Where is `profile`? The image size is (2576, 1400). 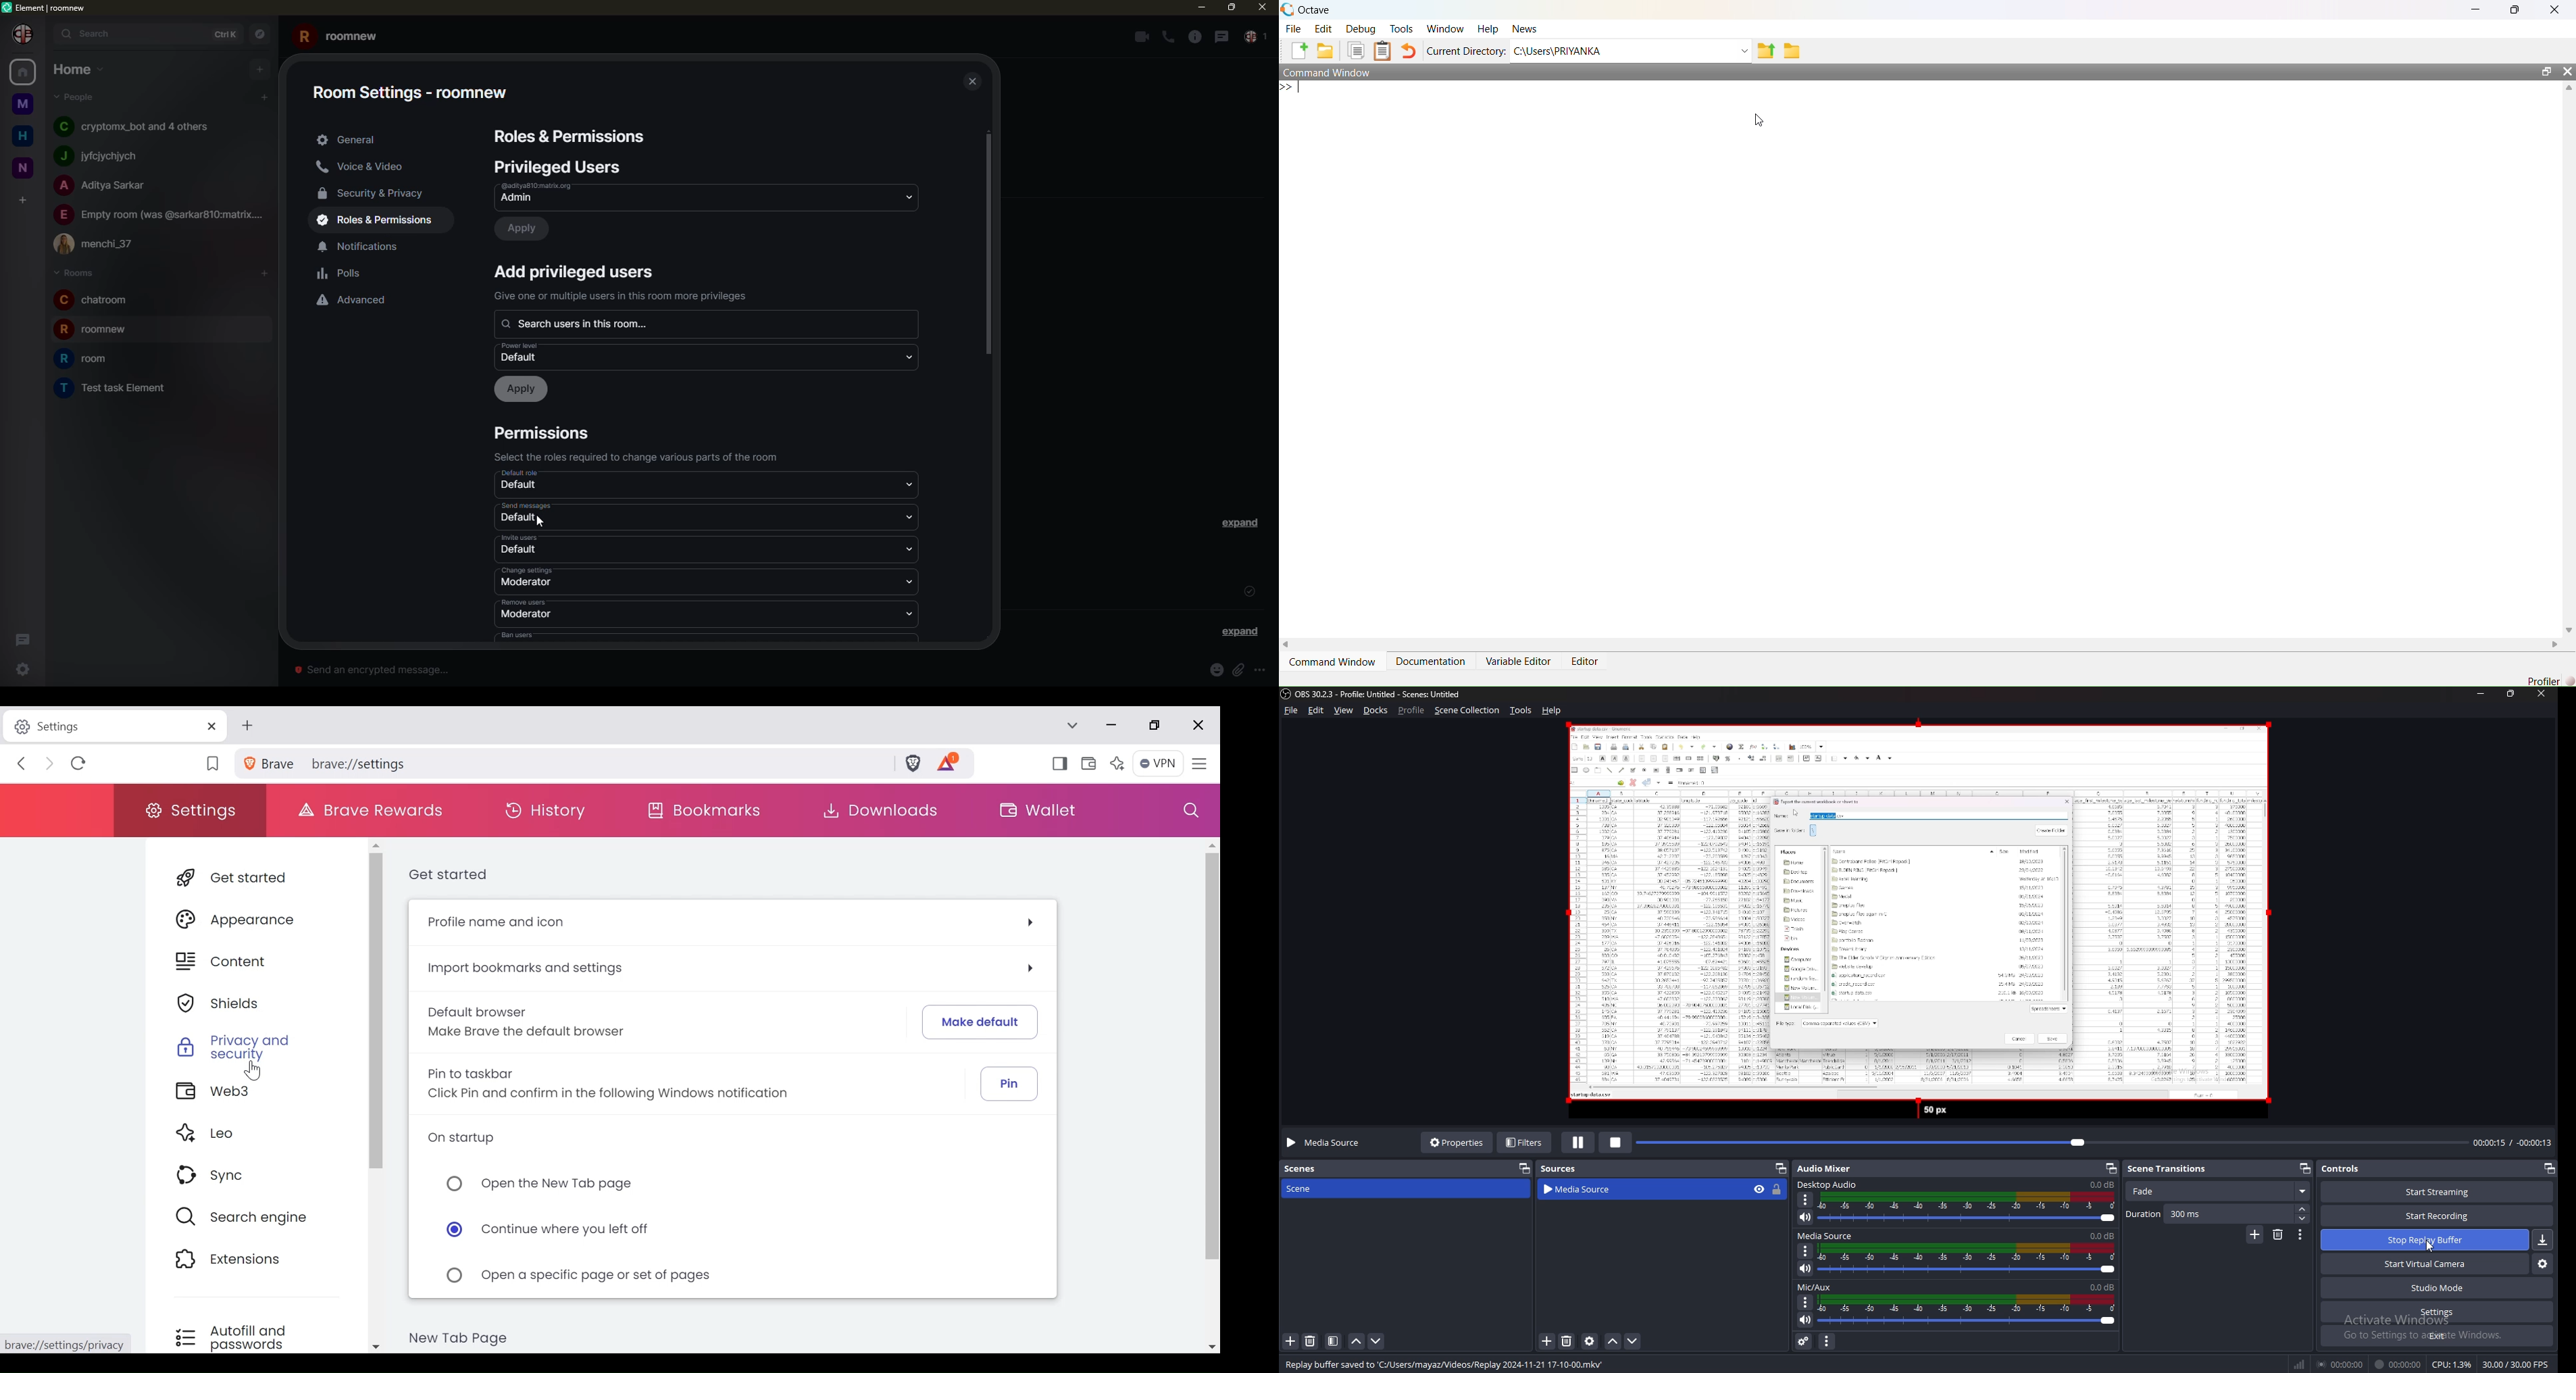 profile is located at coordinates (24, 34).